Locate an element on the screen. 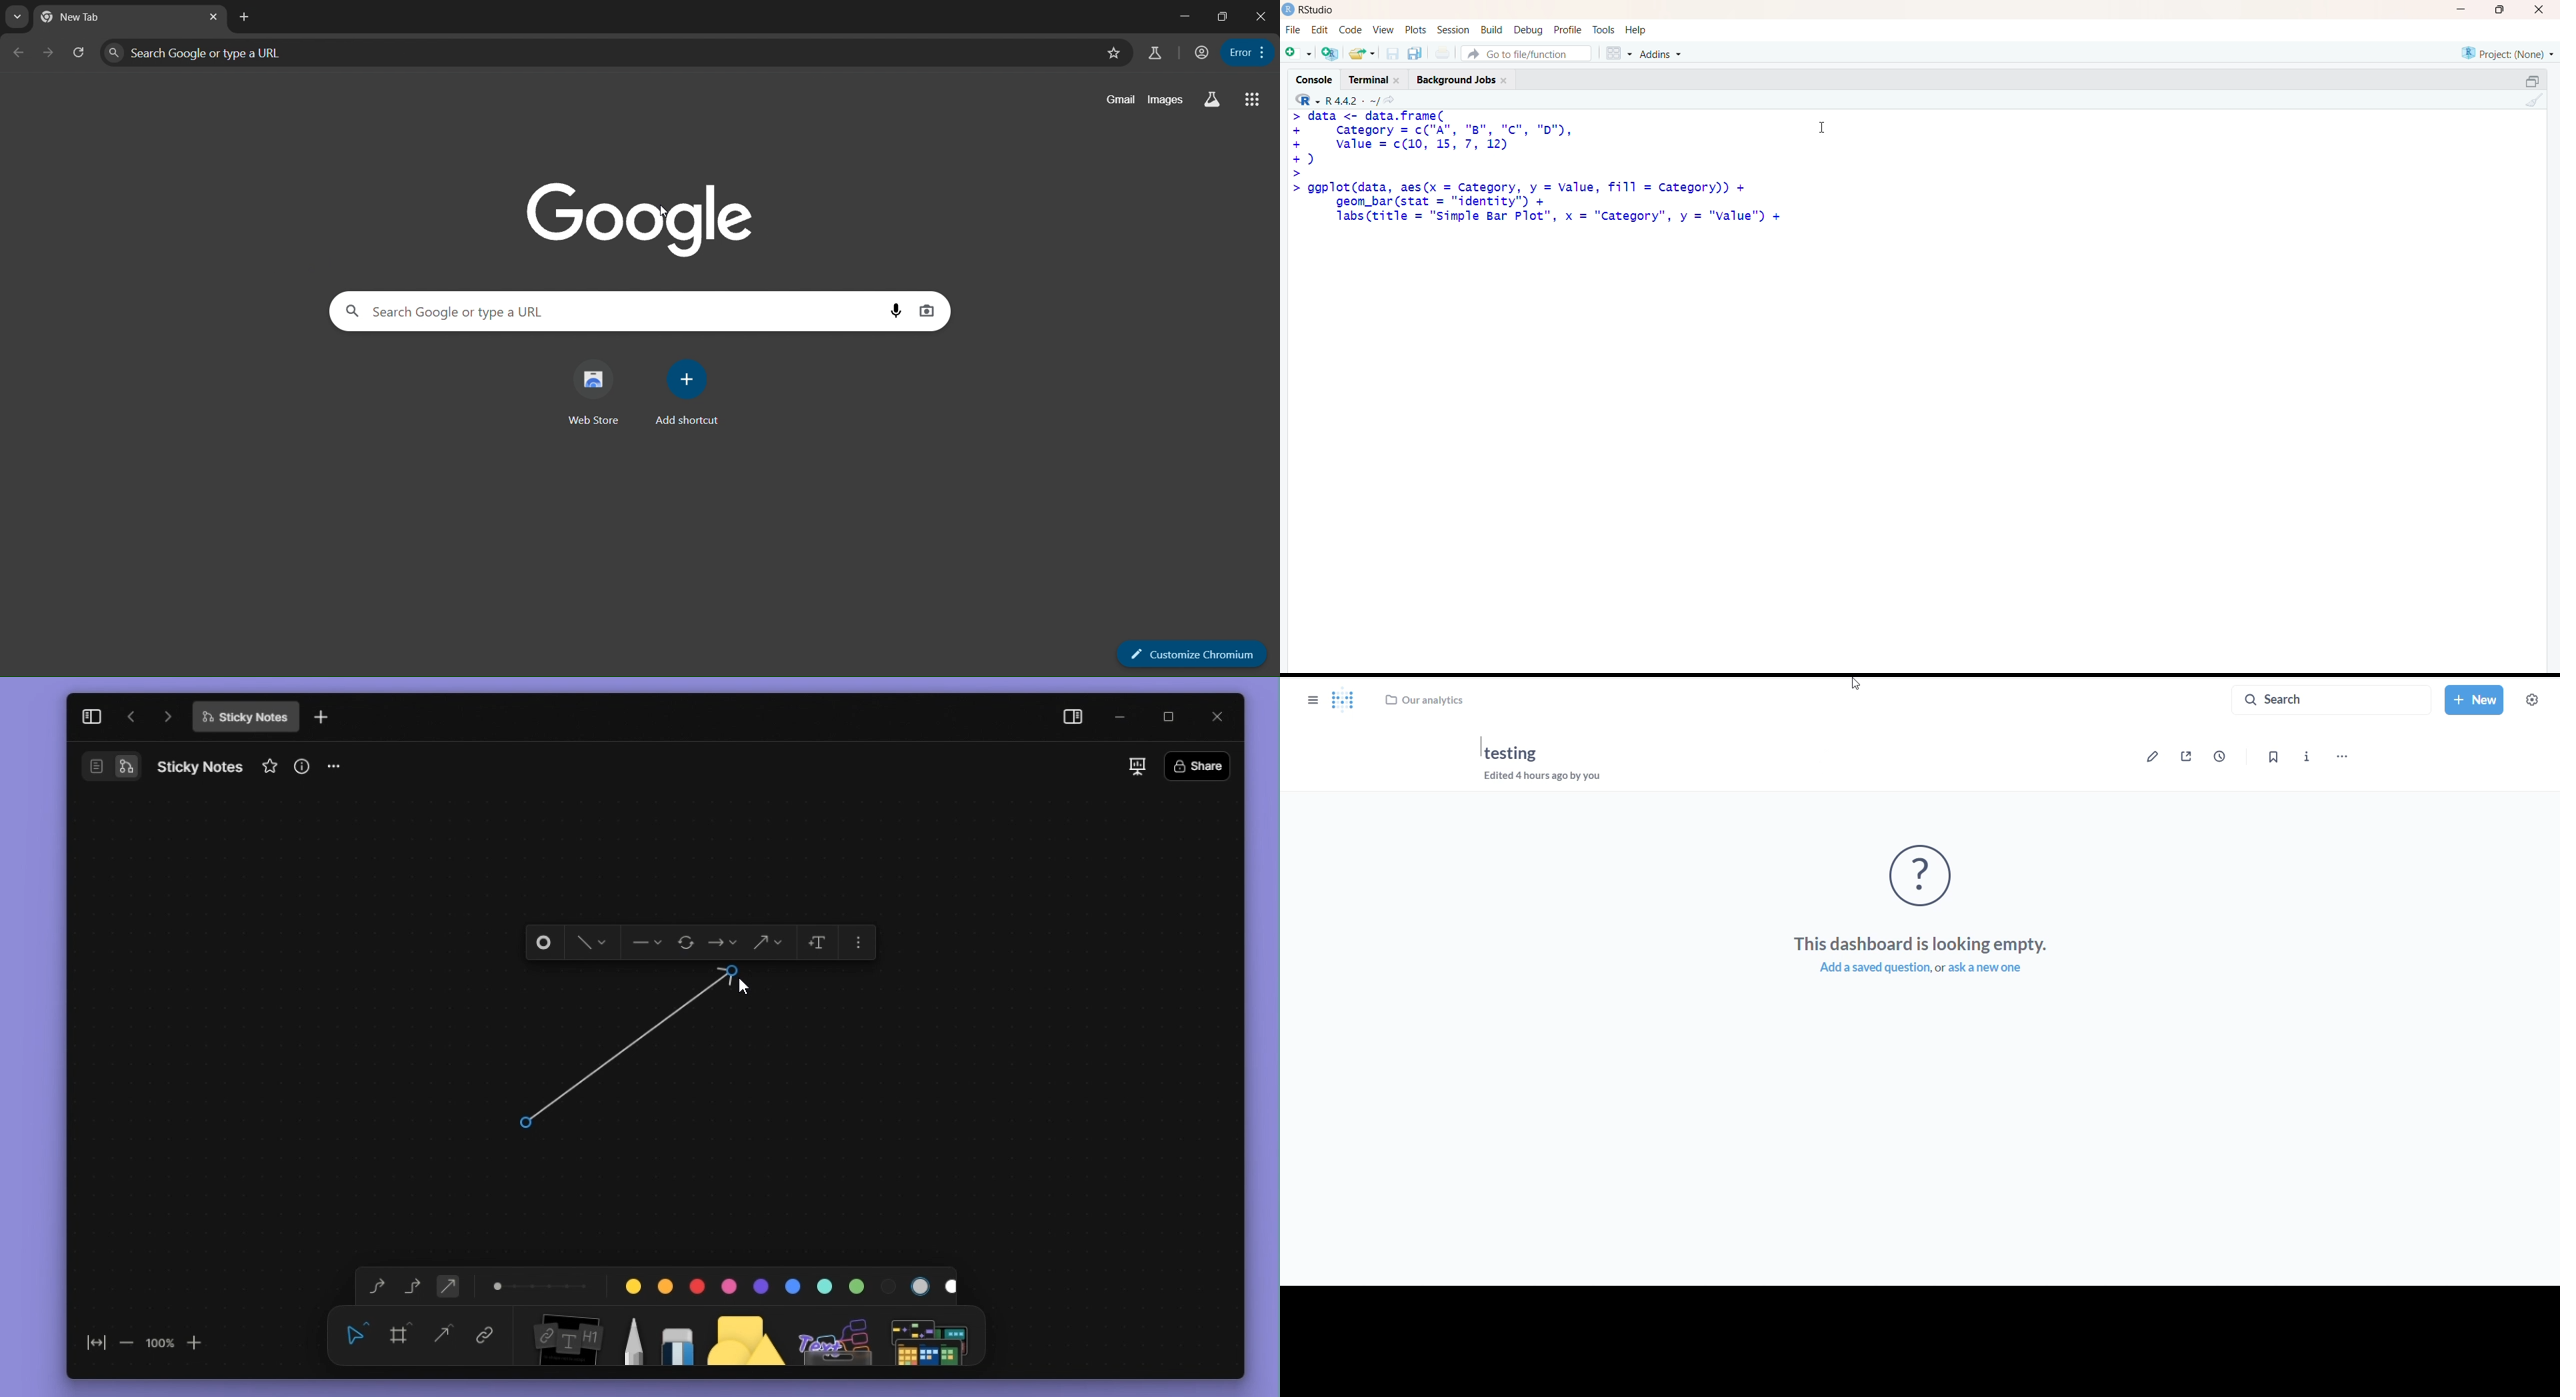  clear console is located at coordinates (2532, 100).